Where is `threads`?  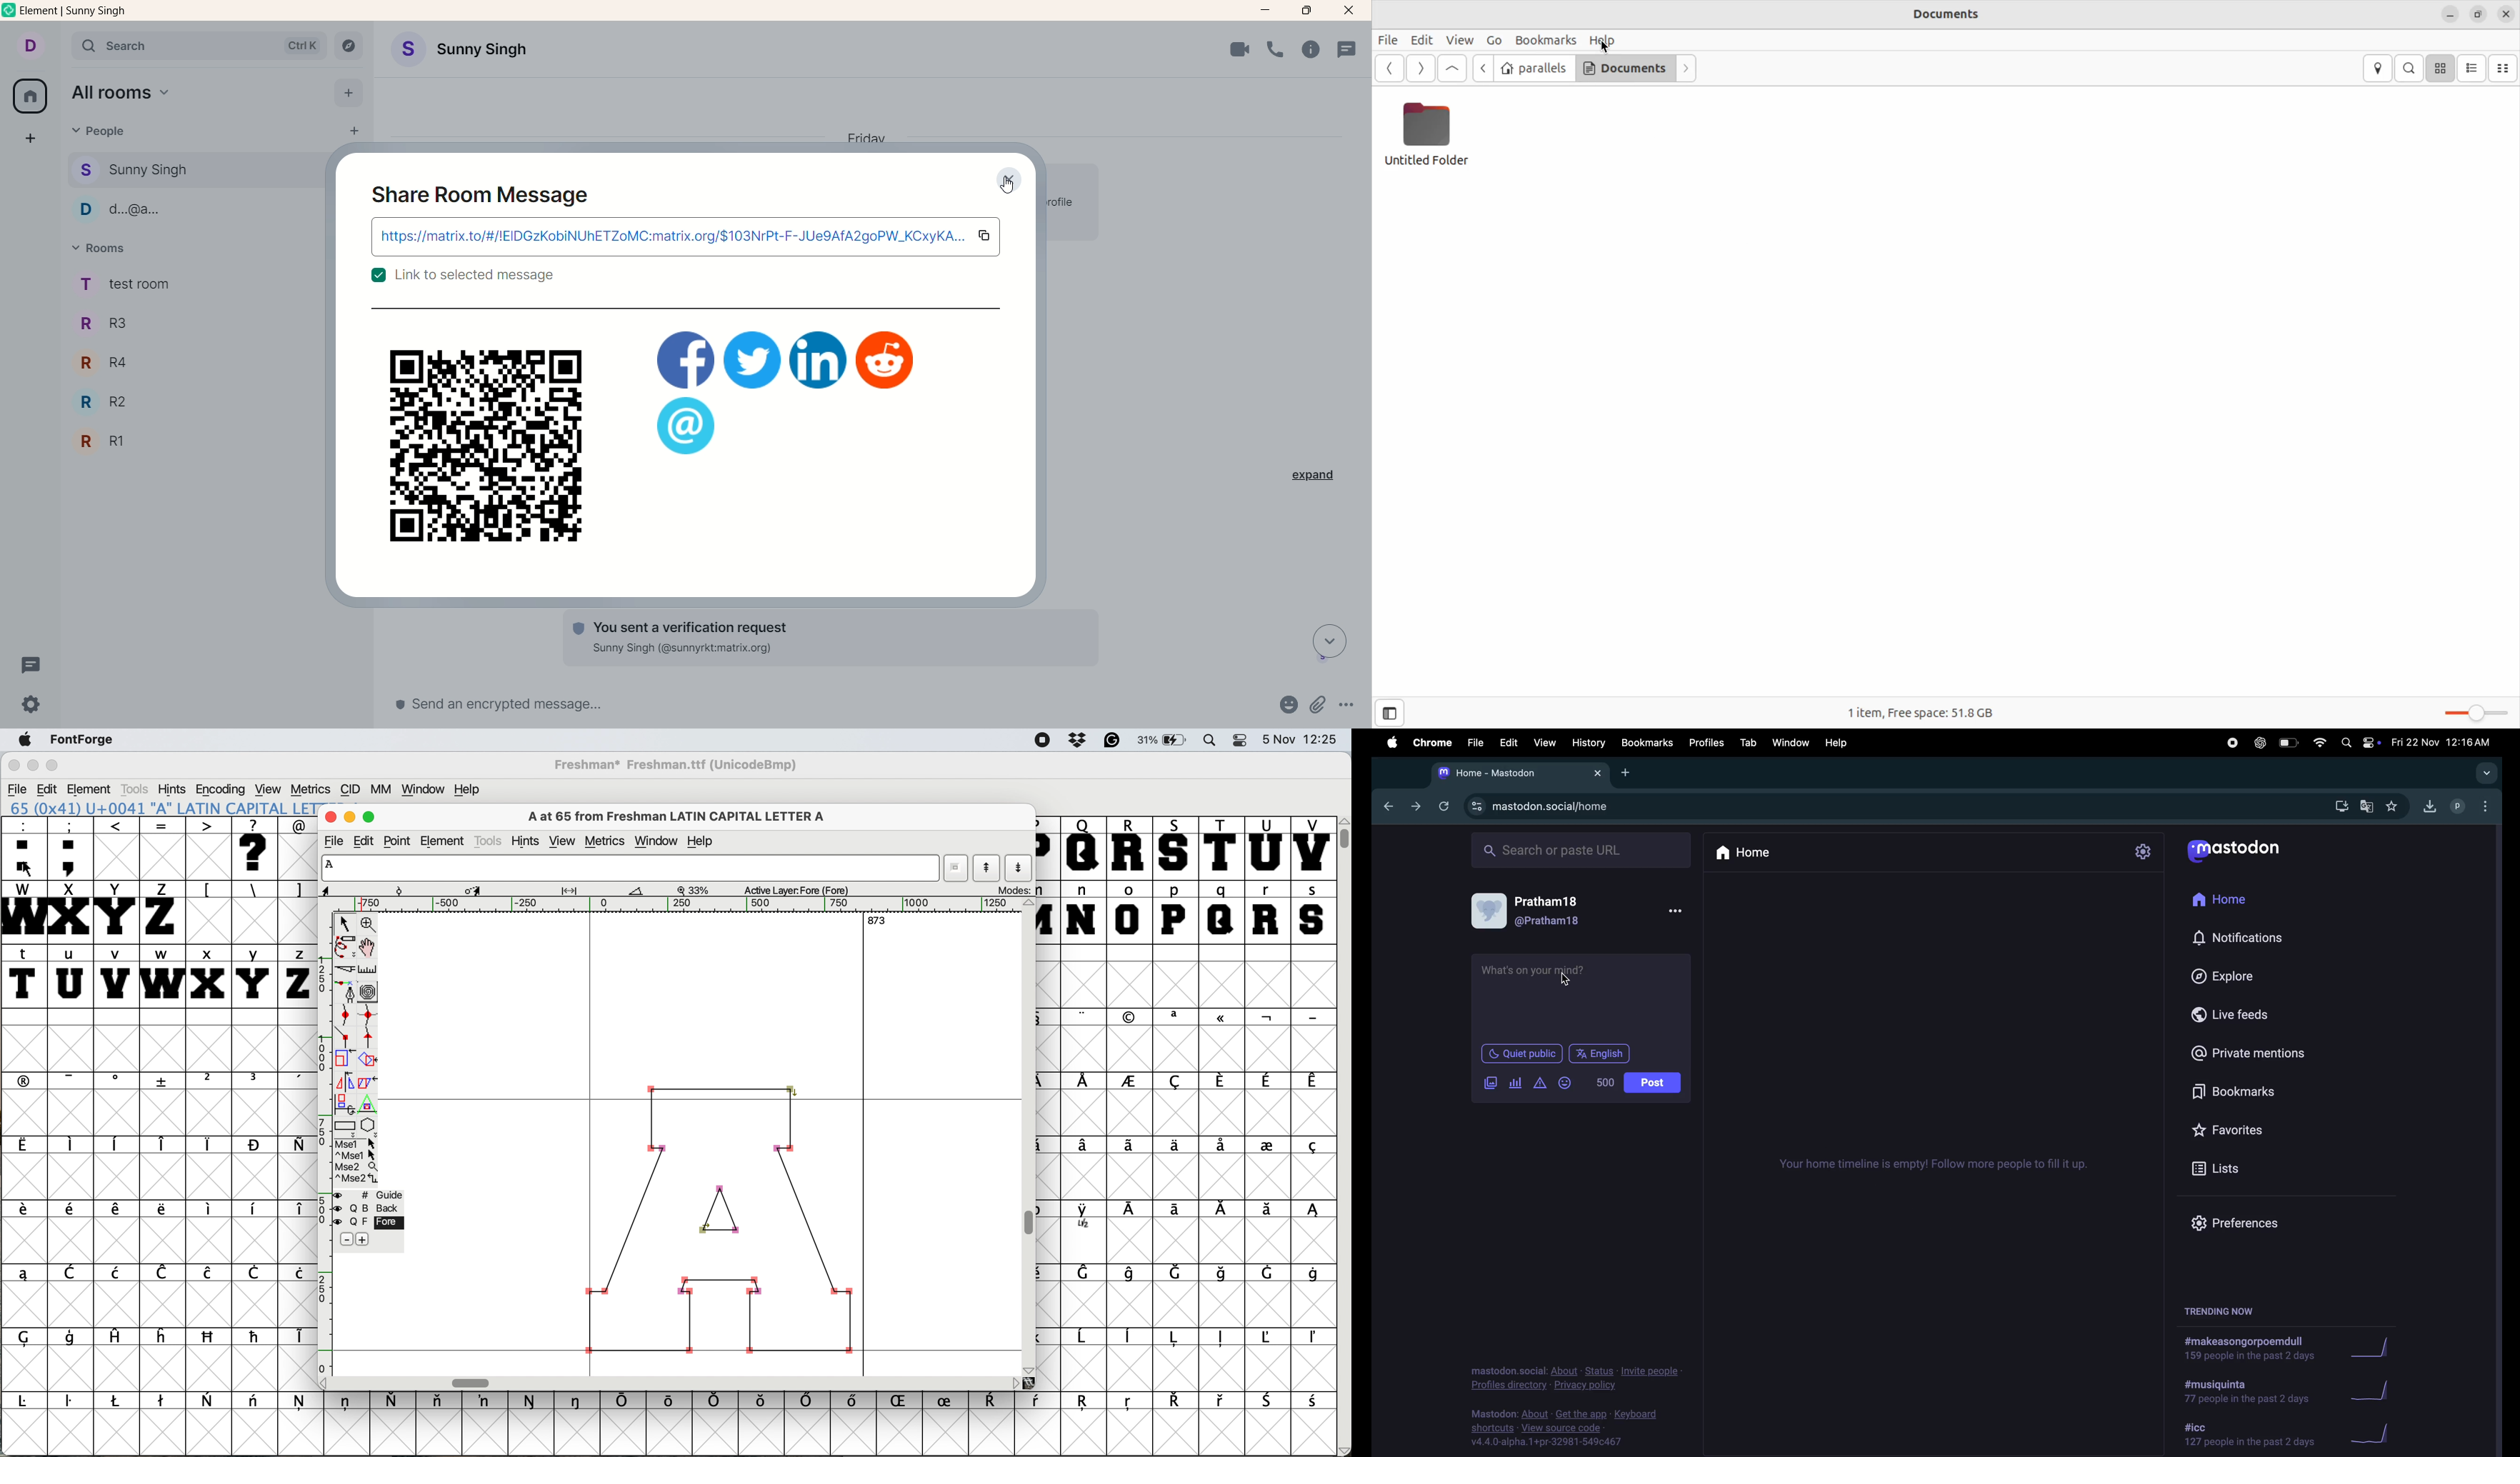 threads is located at coordinates (1353, 49).